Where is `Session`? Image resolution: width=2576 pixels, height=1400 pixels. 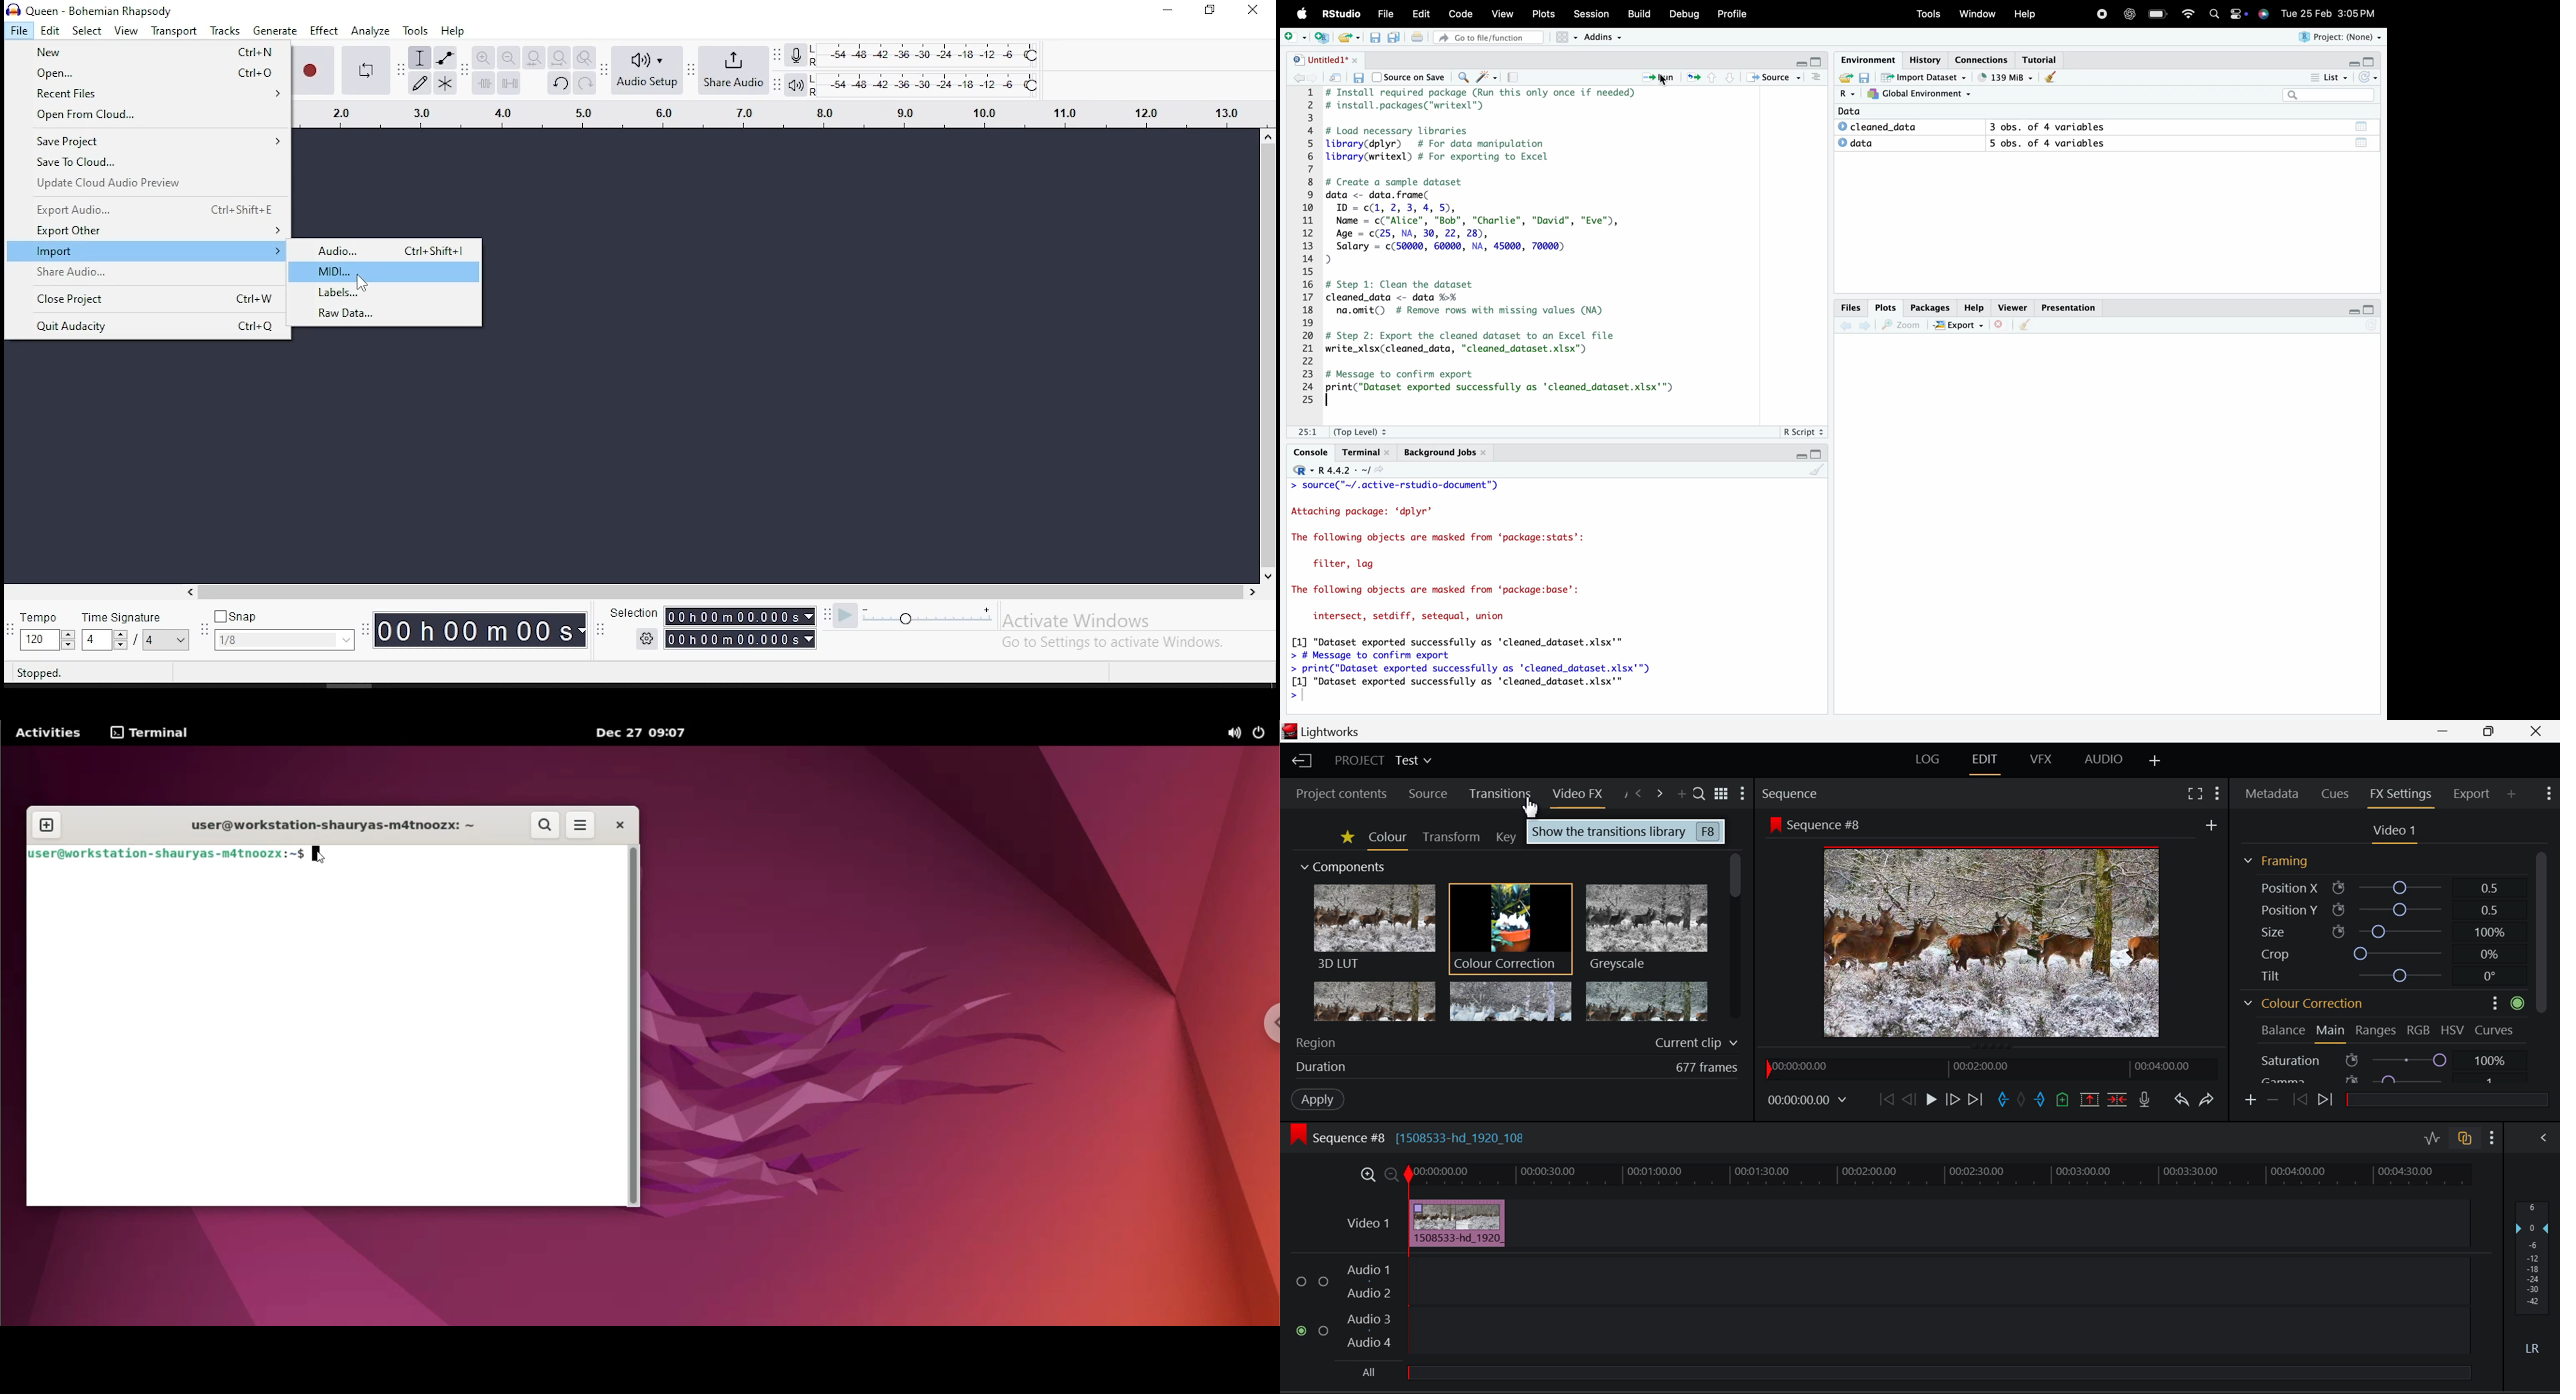 Session is located at coordinates (1590, 15).